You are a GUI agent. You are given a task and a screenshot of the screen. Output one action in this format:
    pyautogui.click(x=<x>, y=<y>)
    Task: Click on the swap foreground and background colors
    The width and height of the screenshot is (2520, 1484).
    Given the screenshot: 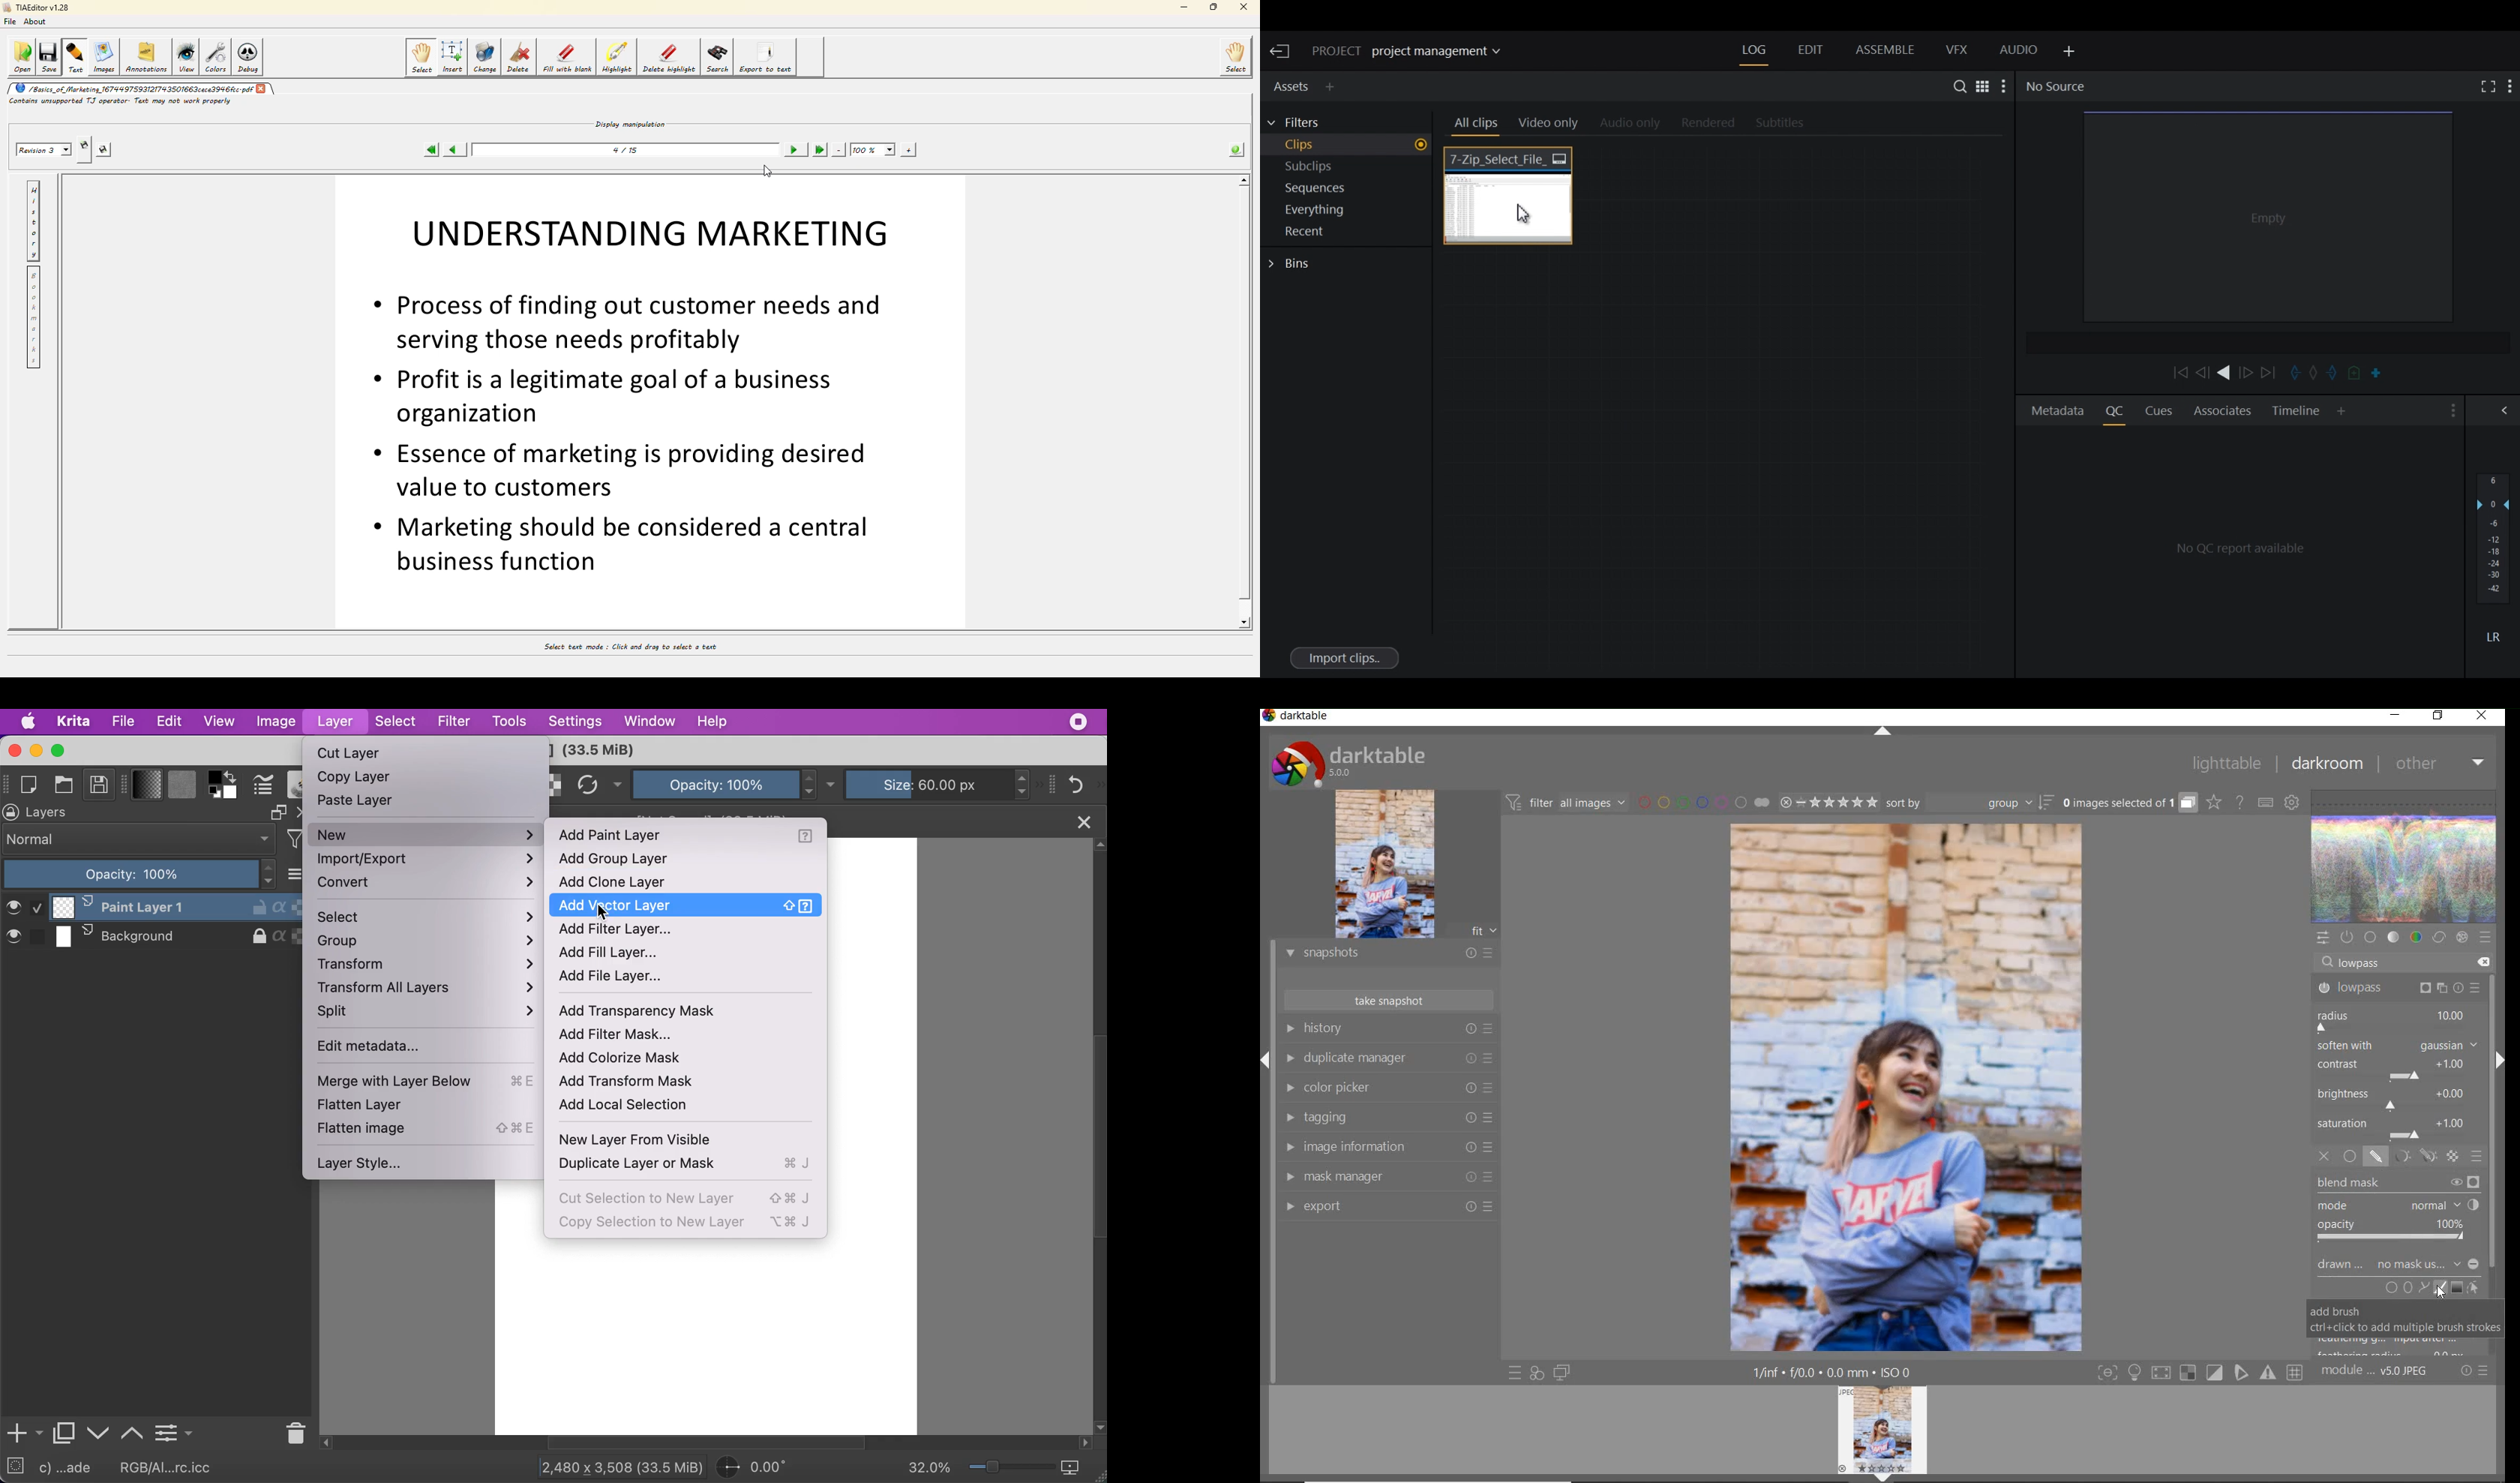 What is the action you would take?
    pyautogui.click(x=234, y=776)
    